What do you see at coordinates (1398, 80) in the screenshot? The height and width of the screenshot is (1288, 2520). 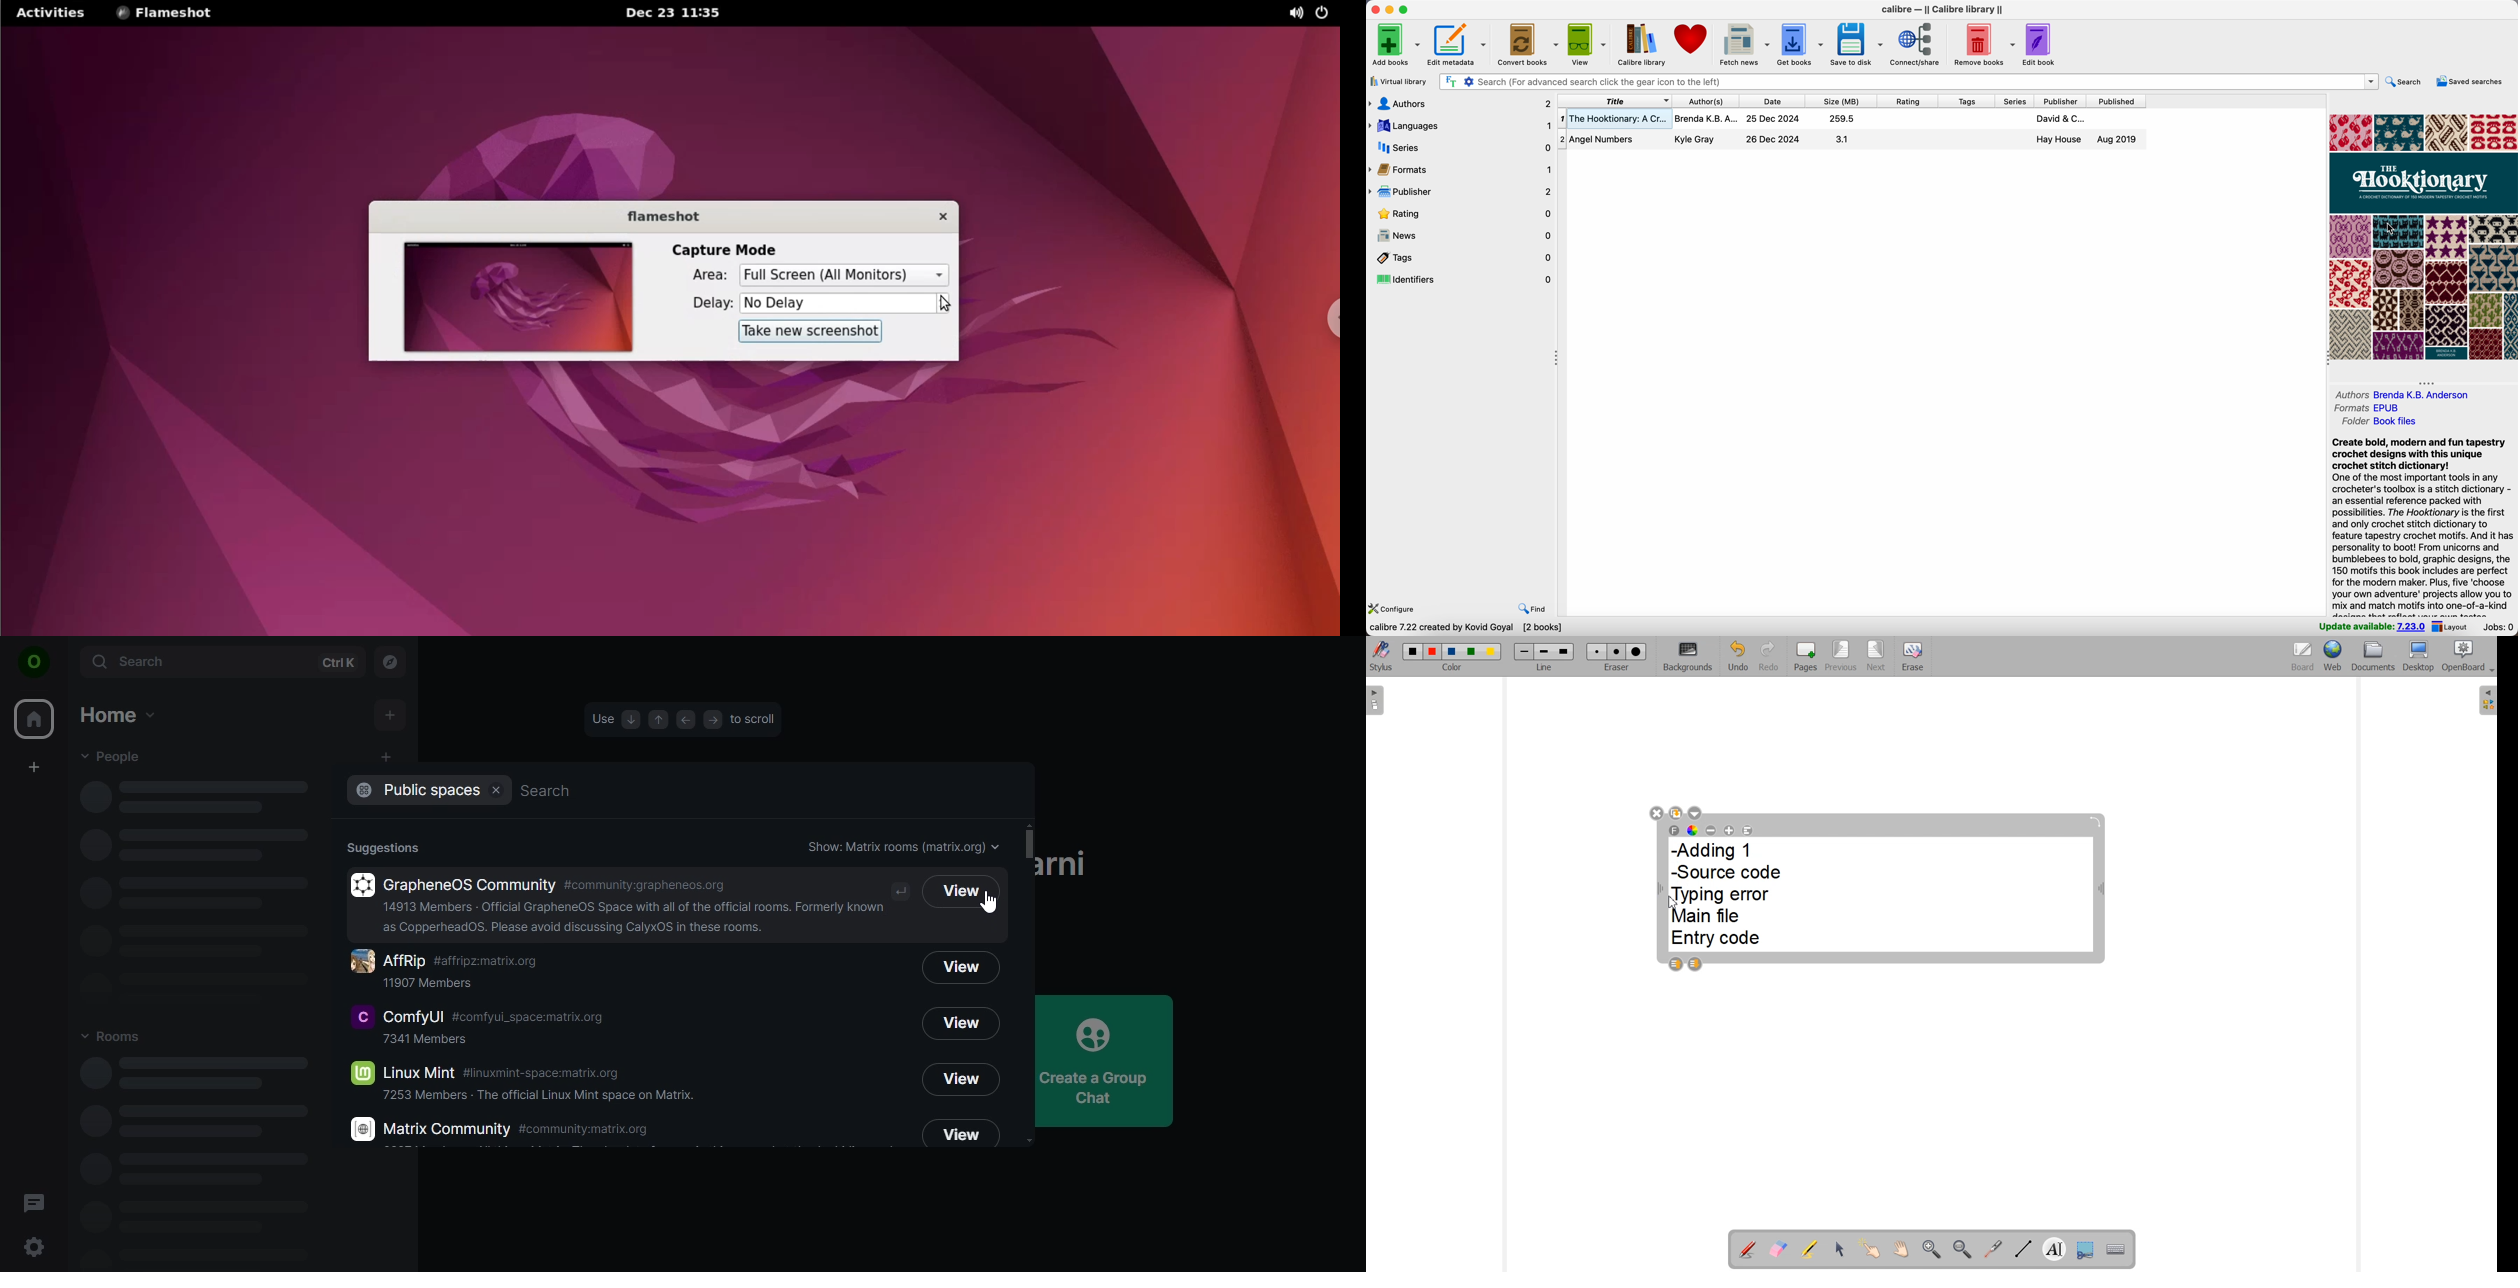 I see `virtual library` at bounding box center [1398, 80].